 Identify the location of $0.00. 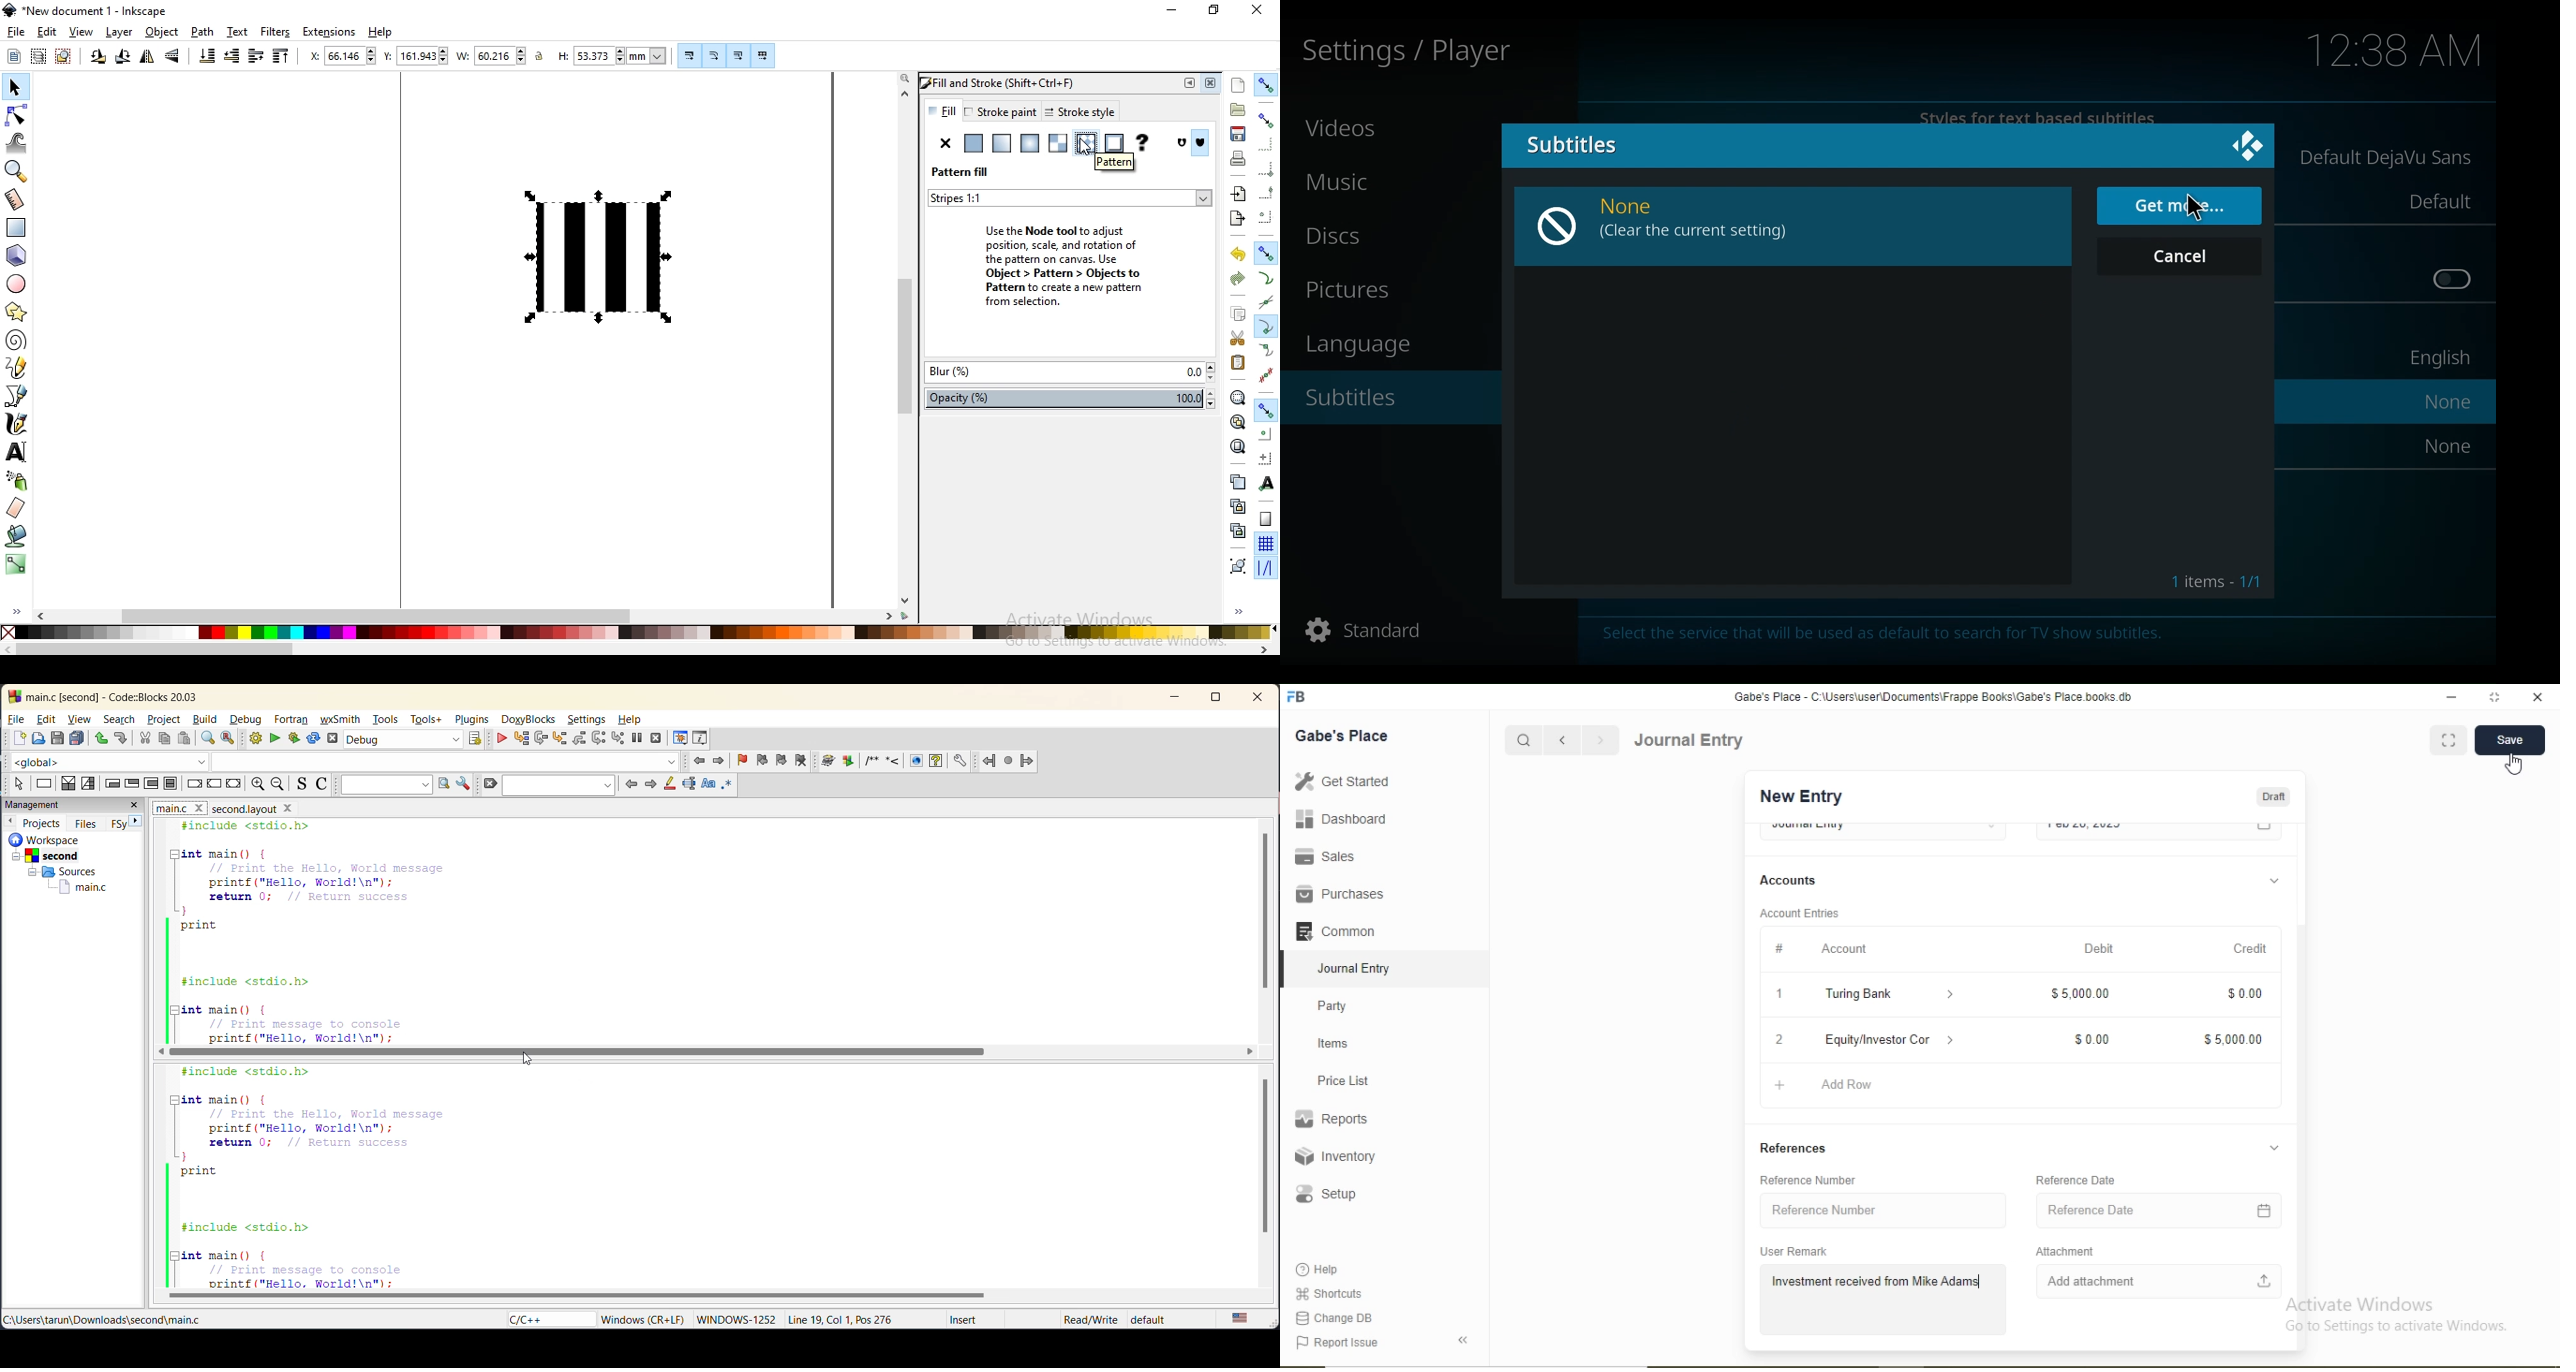
(2090, 1040).